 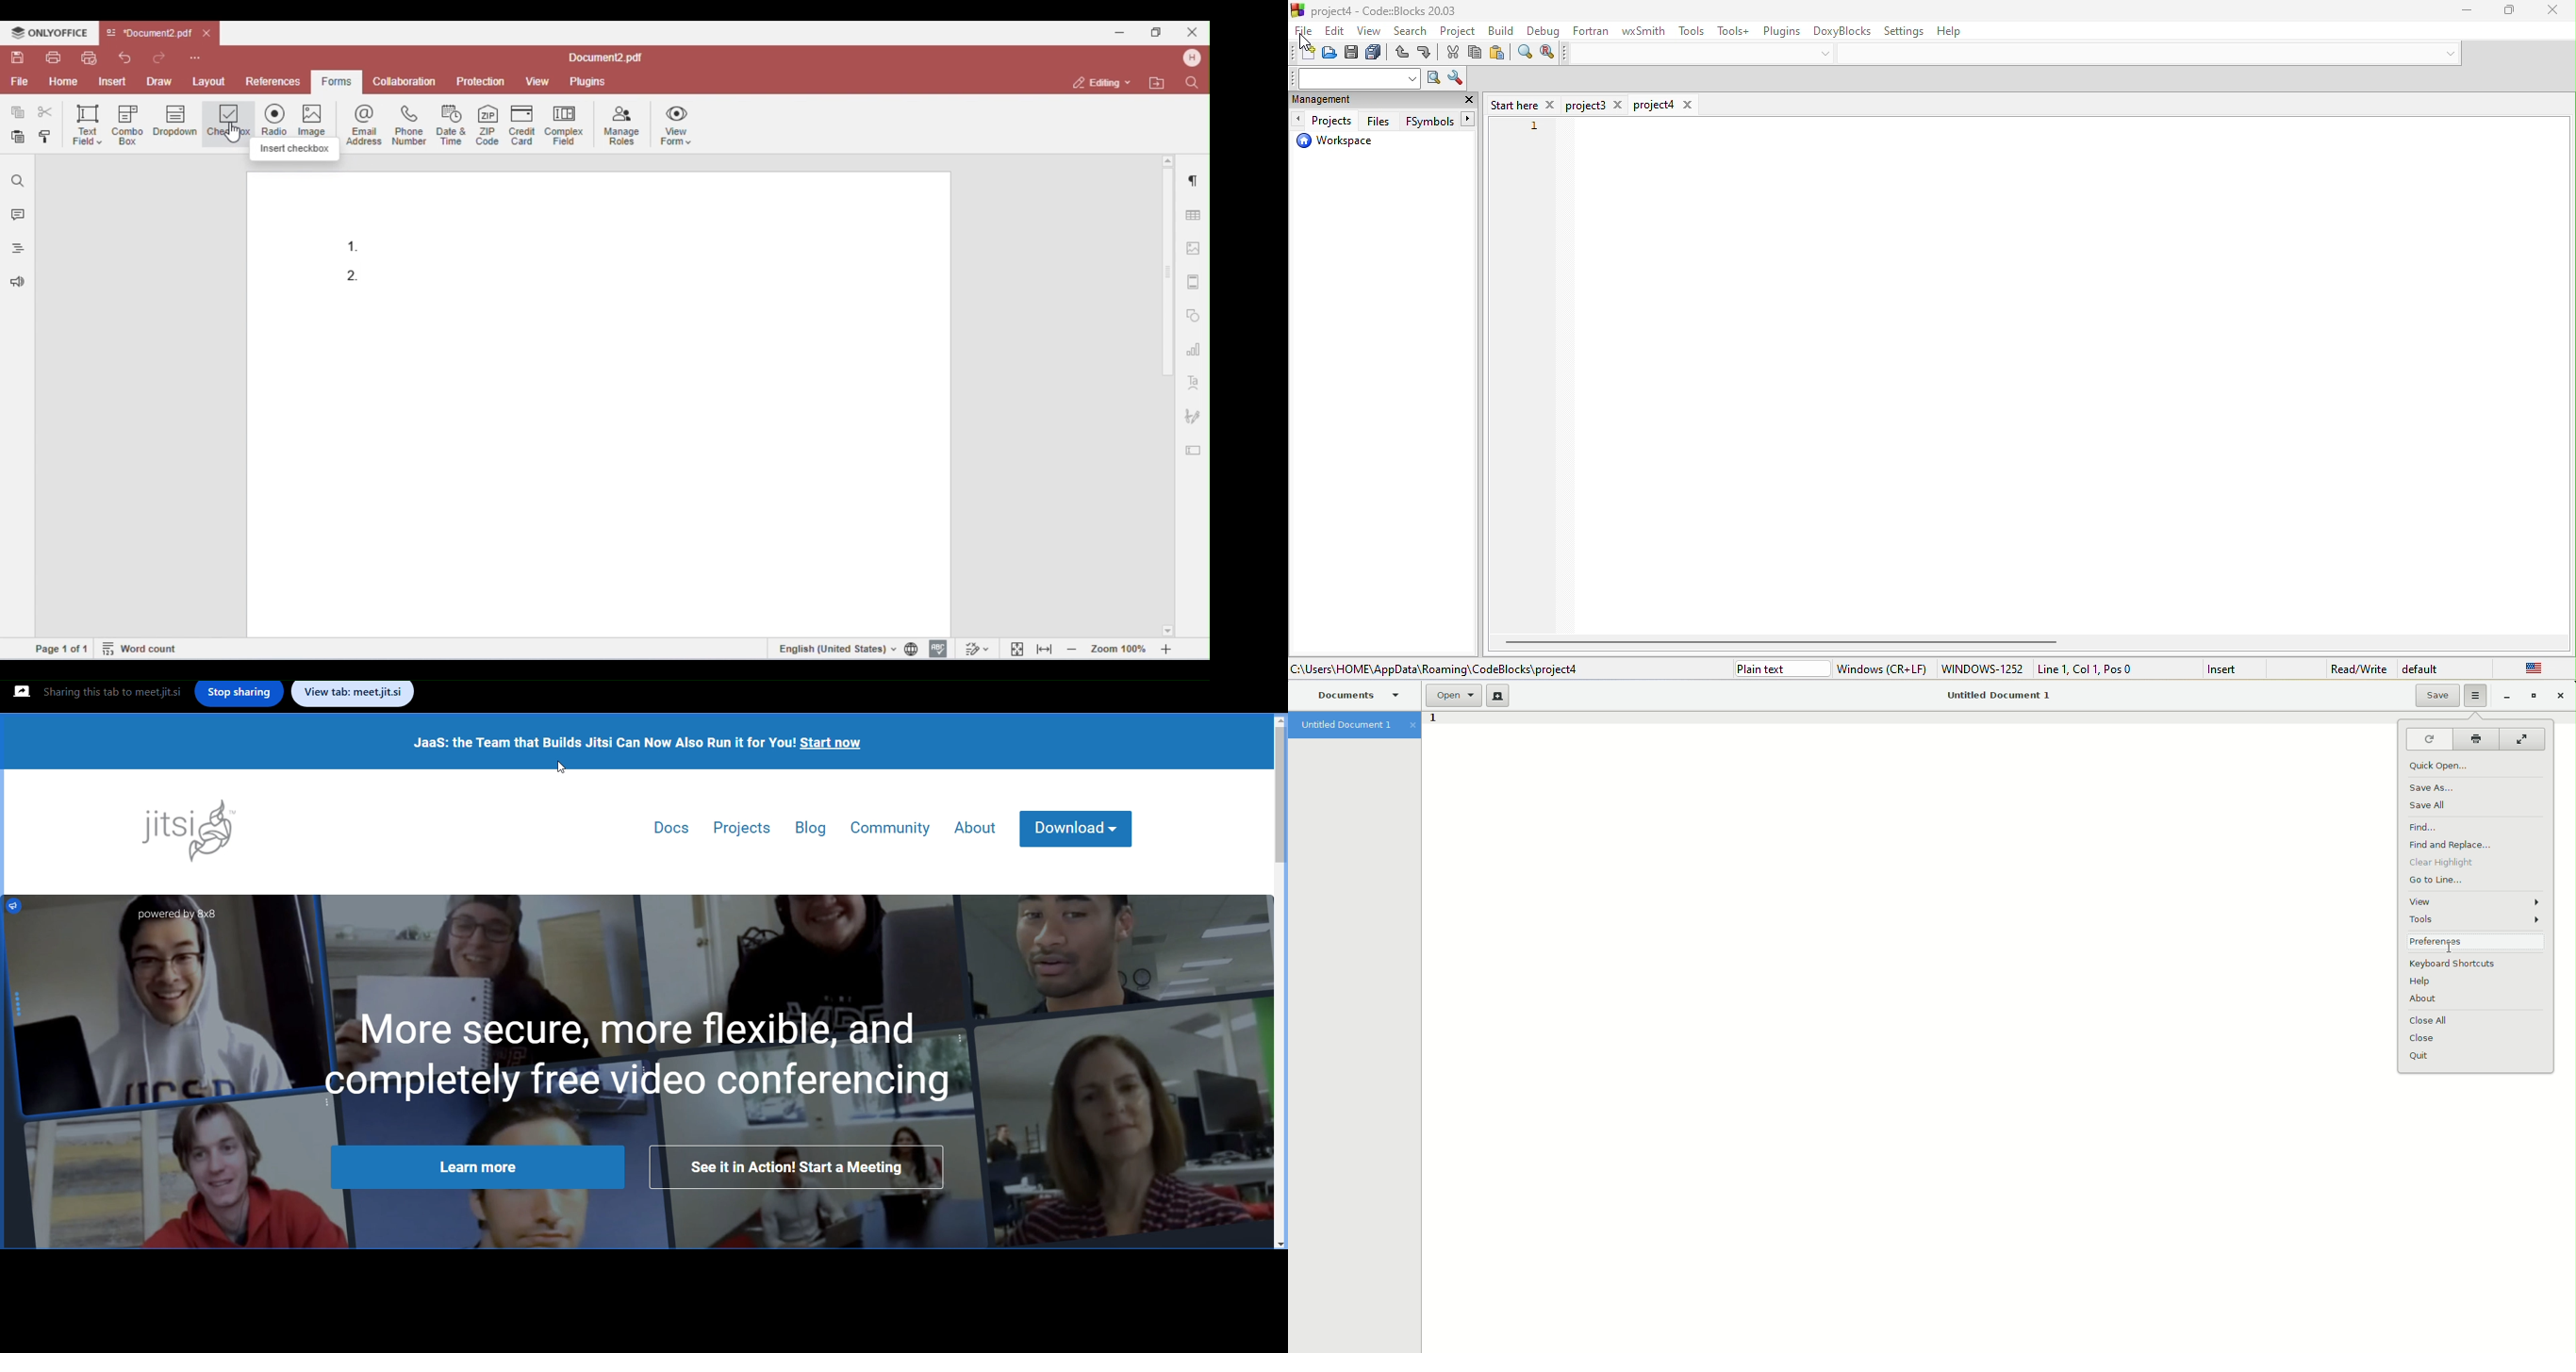 I want to click on Save, so click(x=2437, y=696).